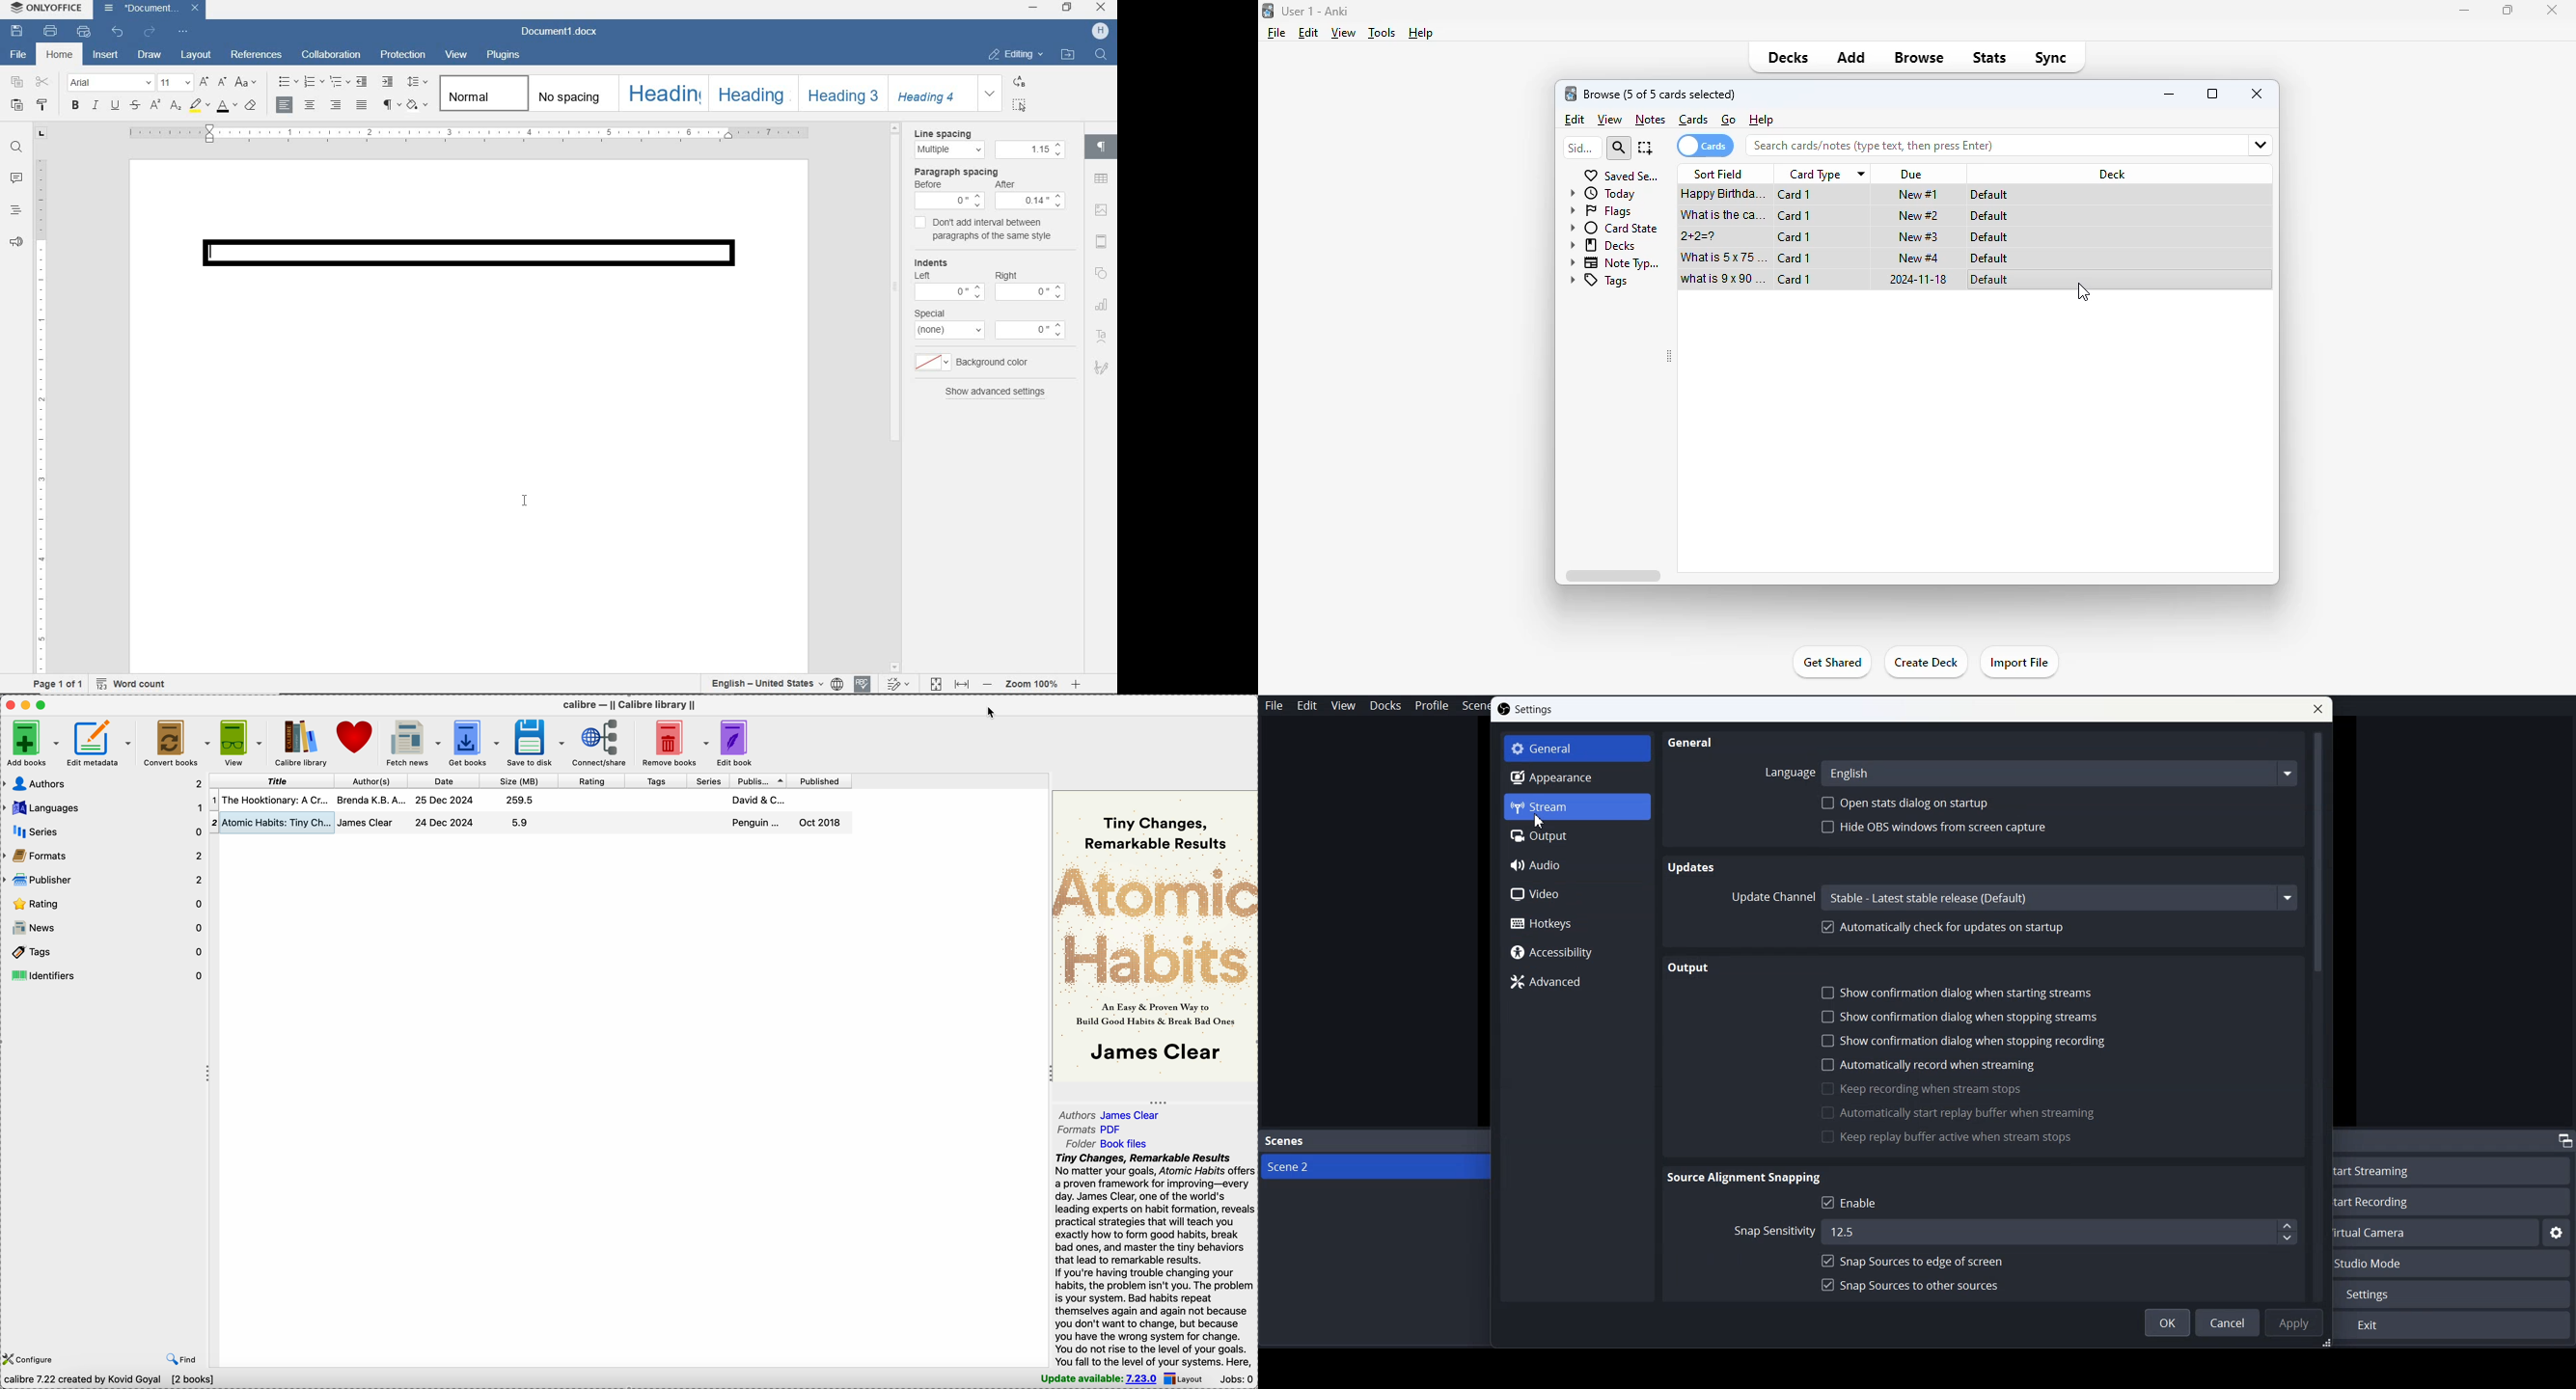  Describe the element at coordinates (984, 231) in the screenshot. I see `don't add interval between paragraphs of the same style` at that location.